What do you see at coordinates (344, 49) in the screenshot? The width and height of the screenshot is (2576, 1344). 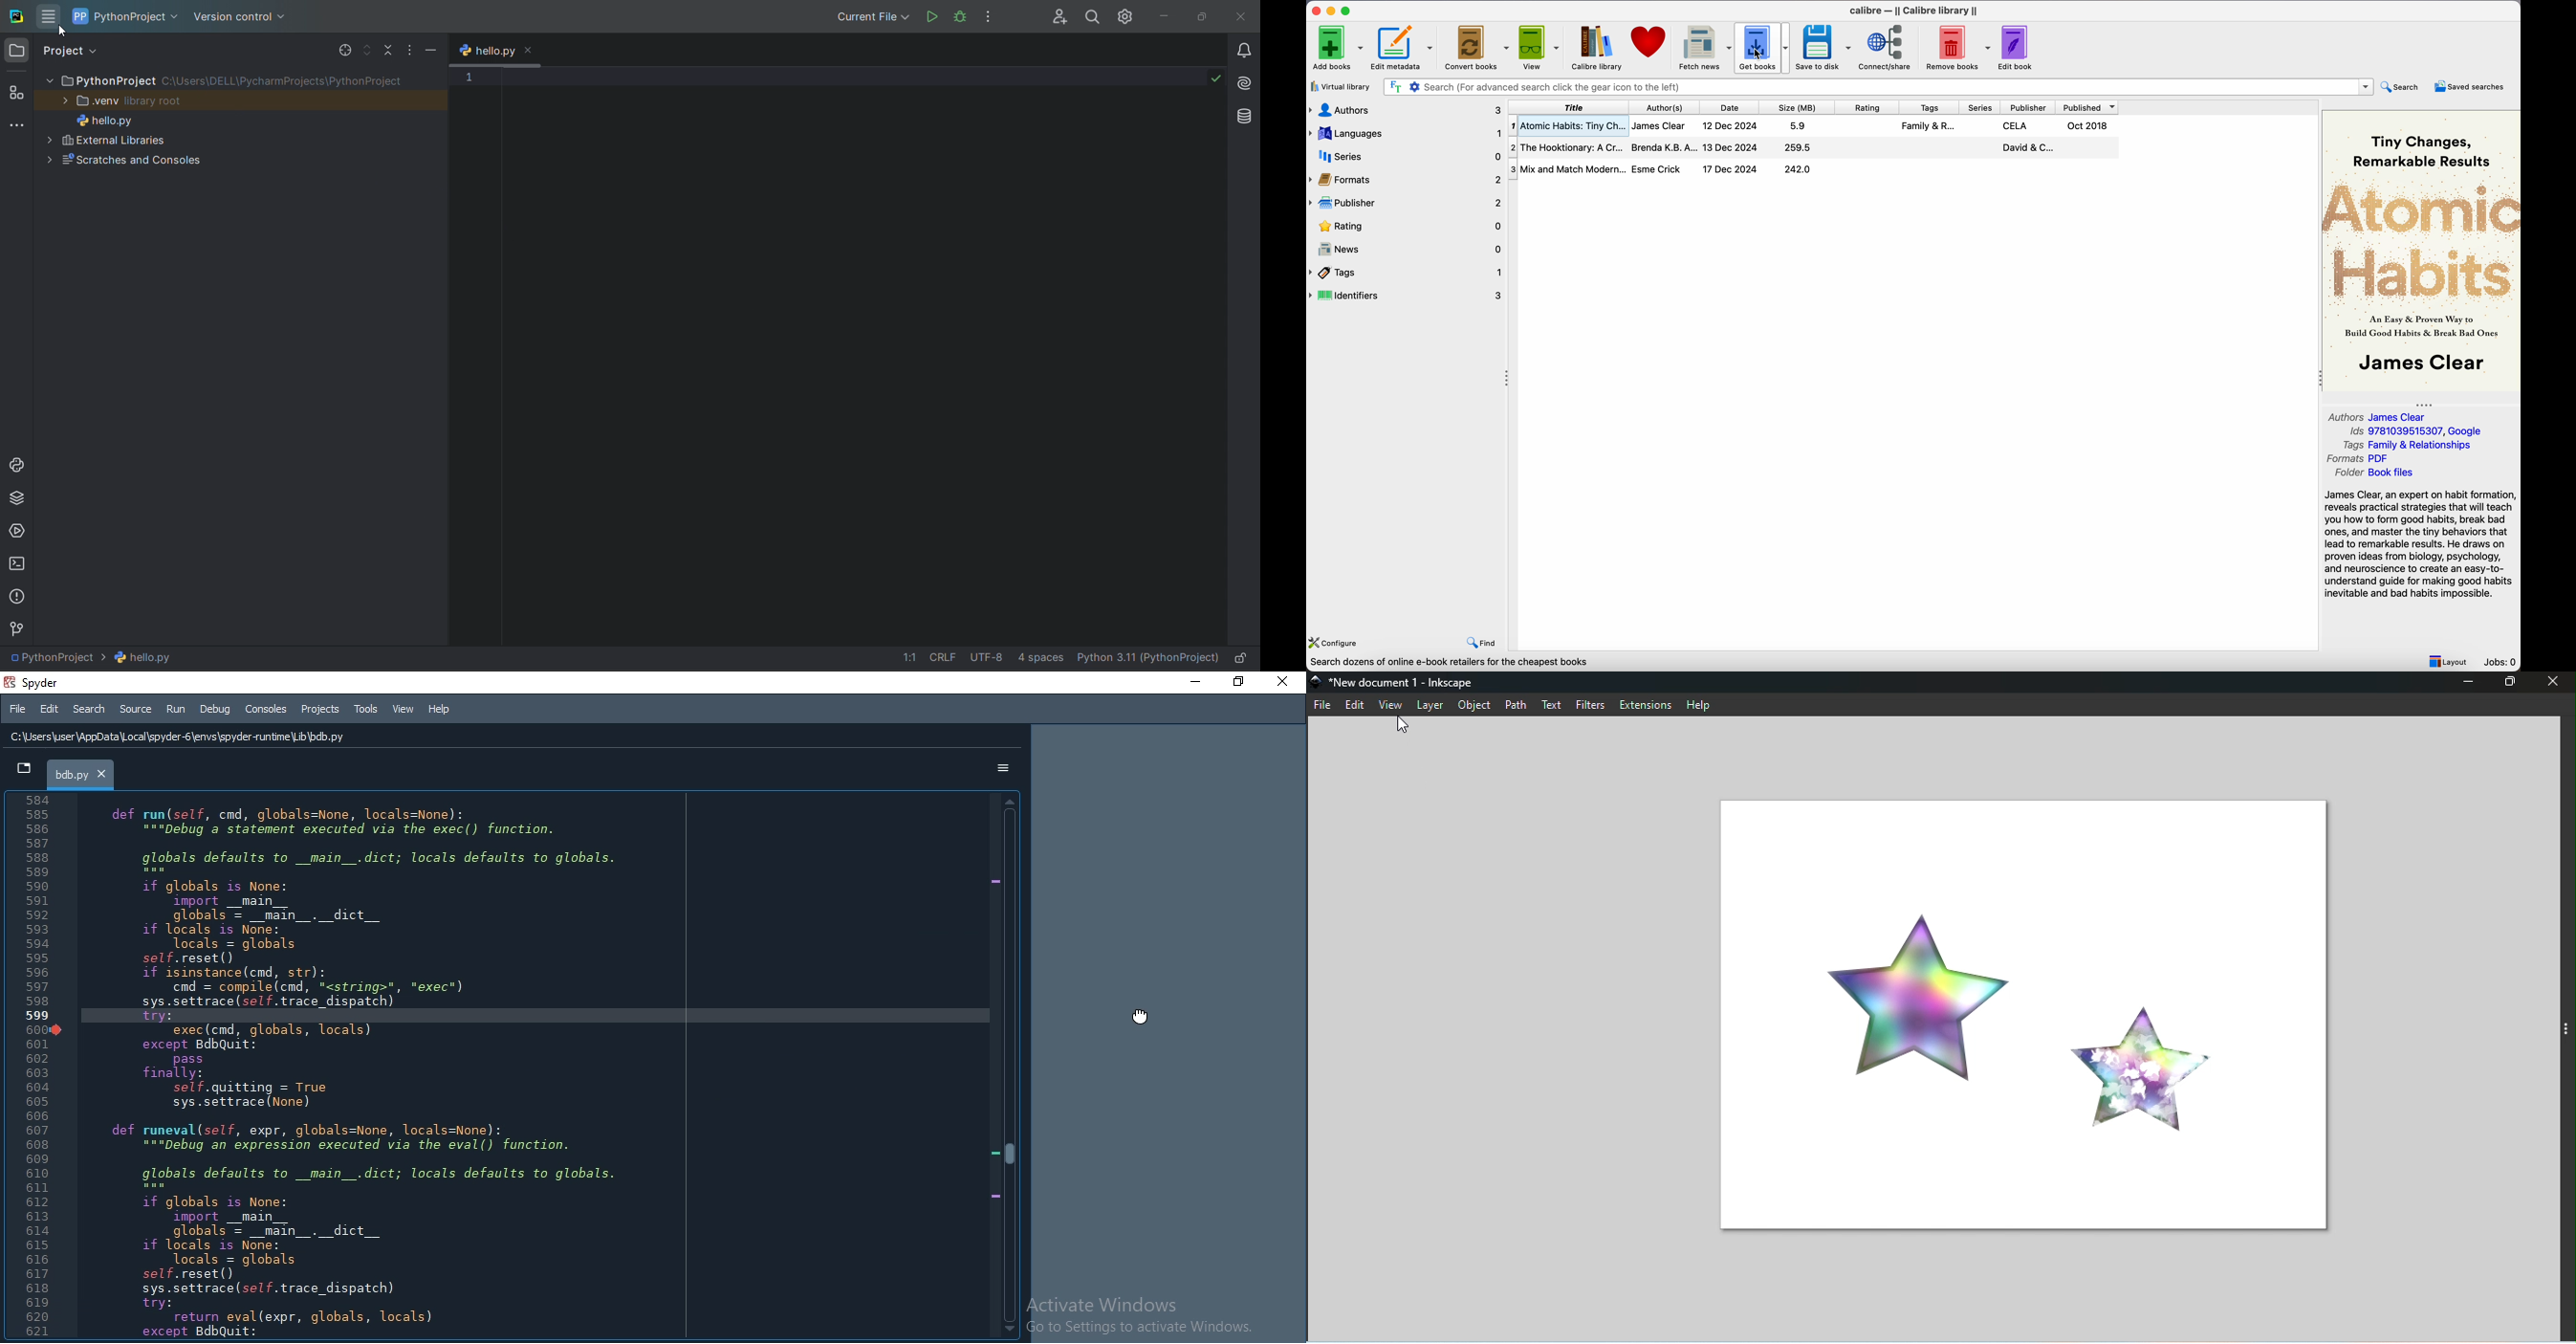 I see `select file` at bounding box center [344, 49].